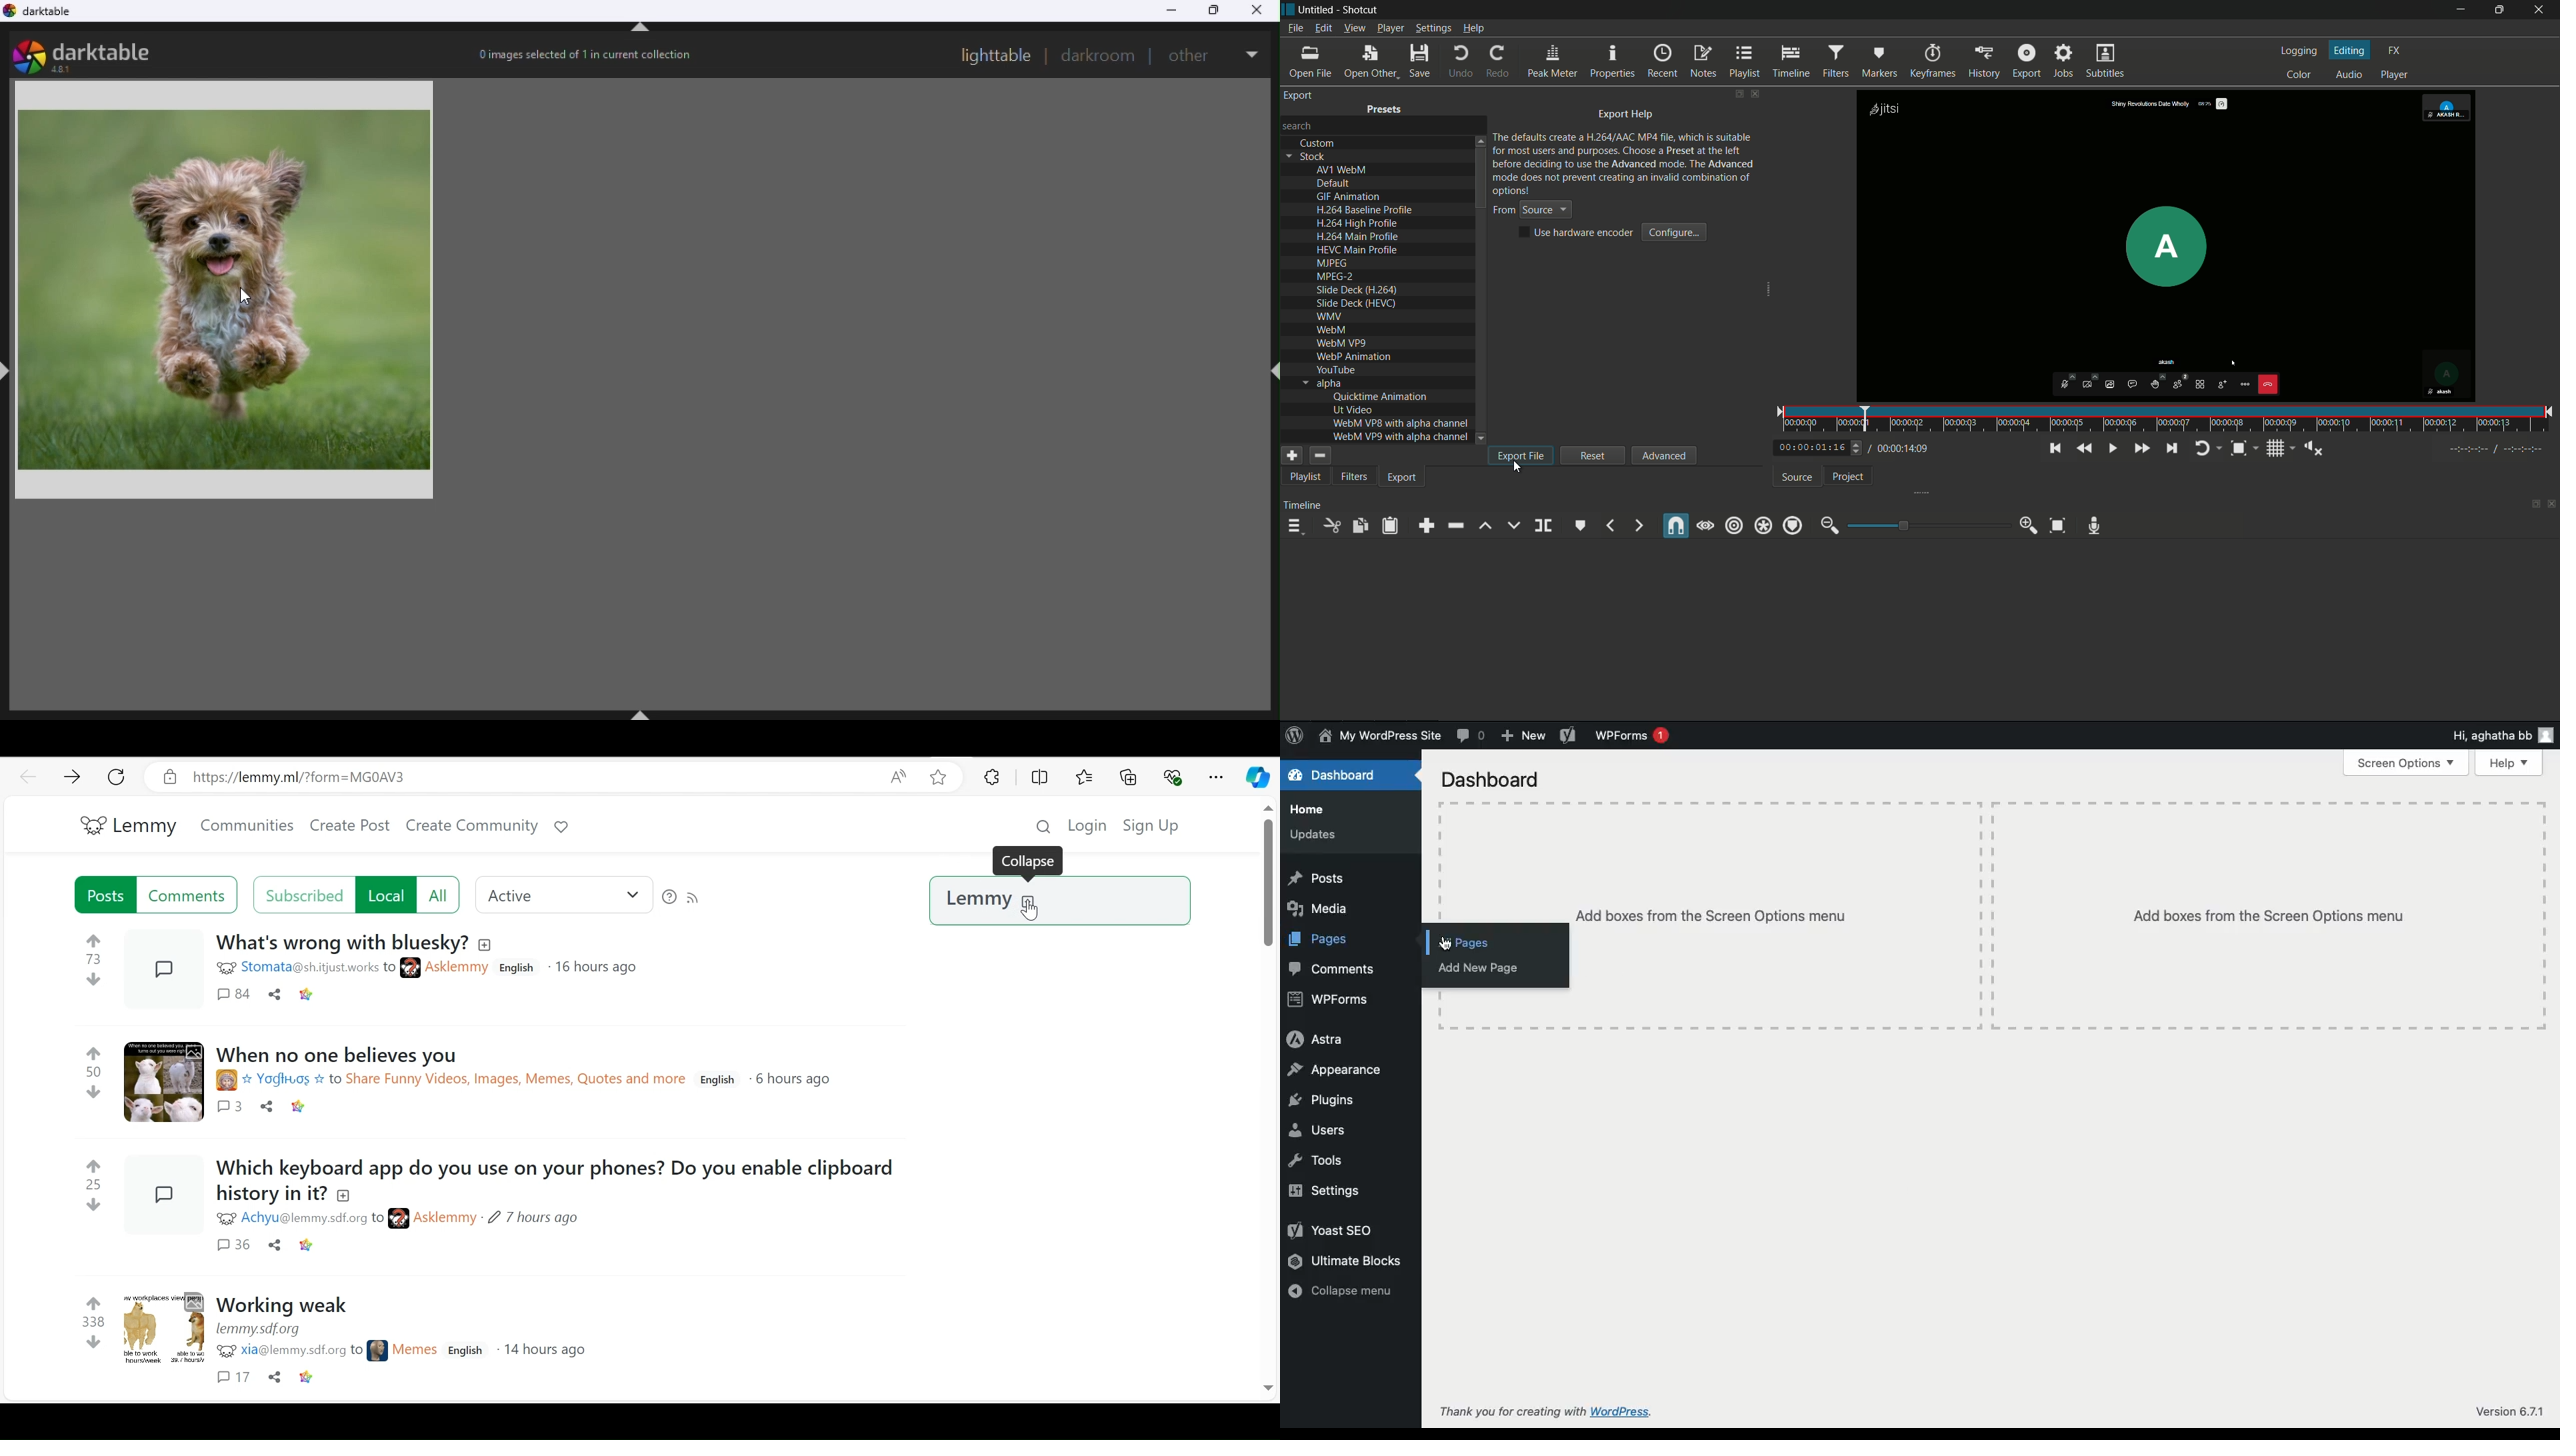 This screenshot has width=2576, height=1456. I want to click on Post, so click(159, 1188).